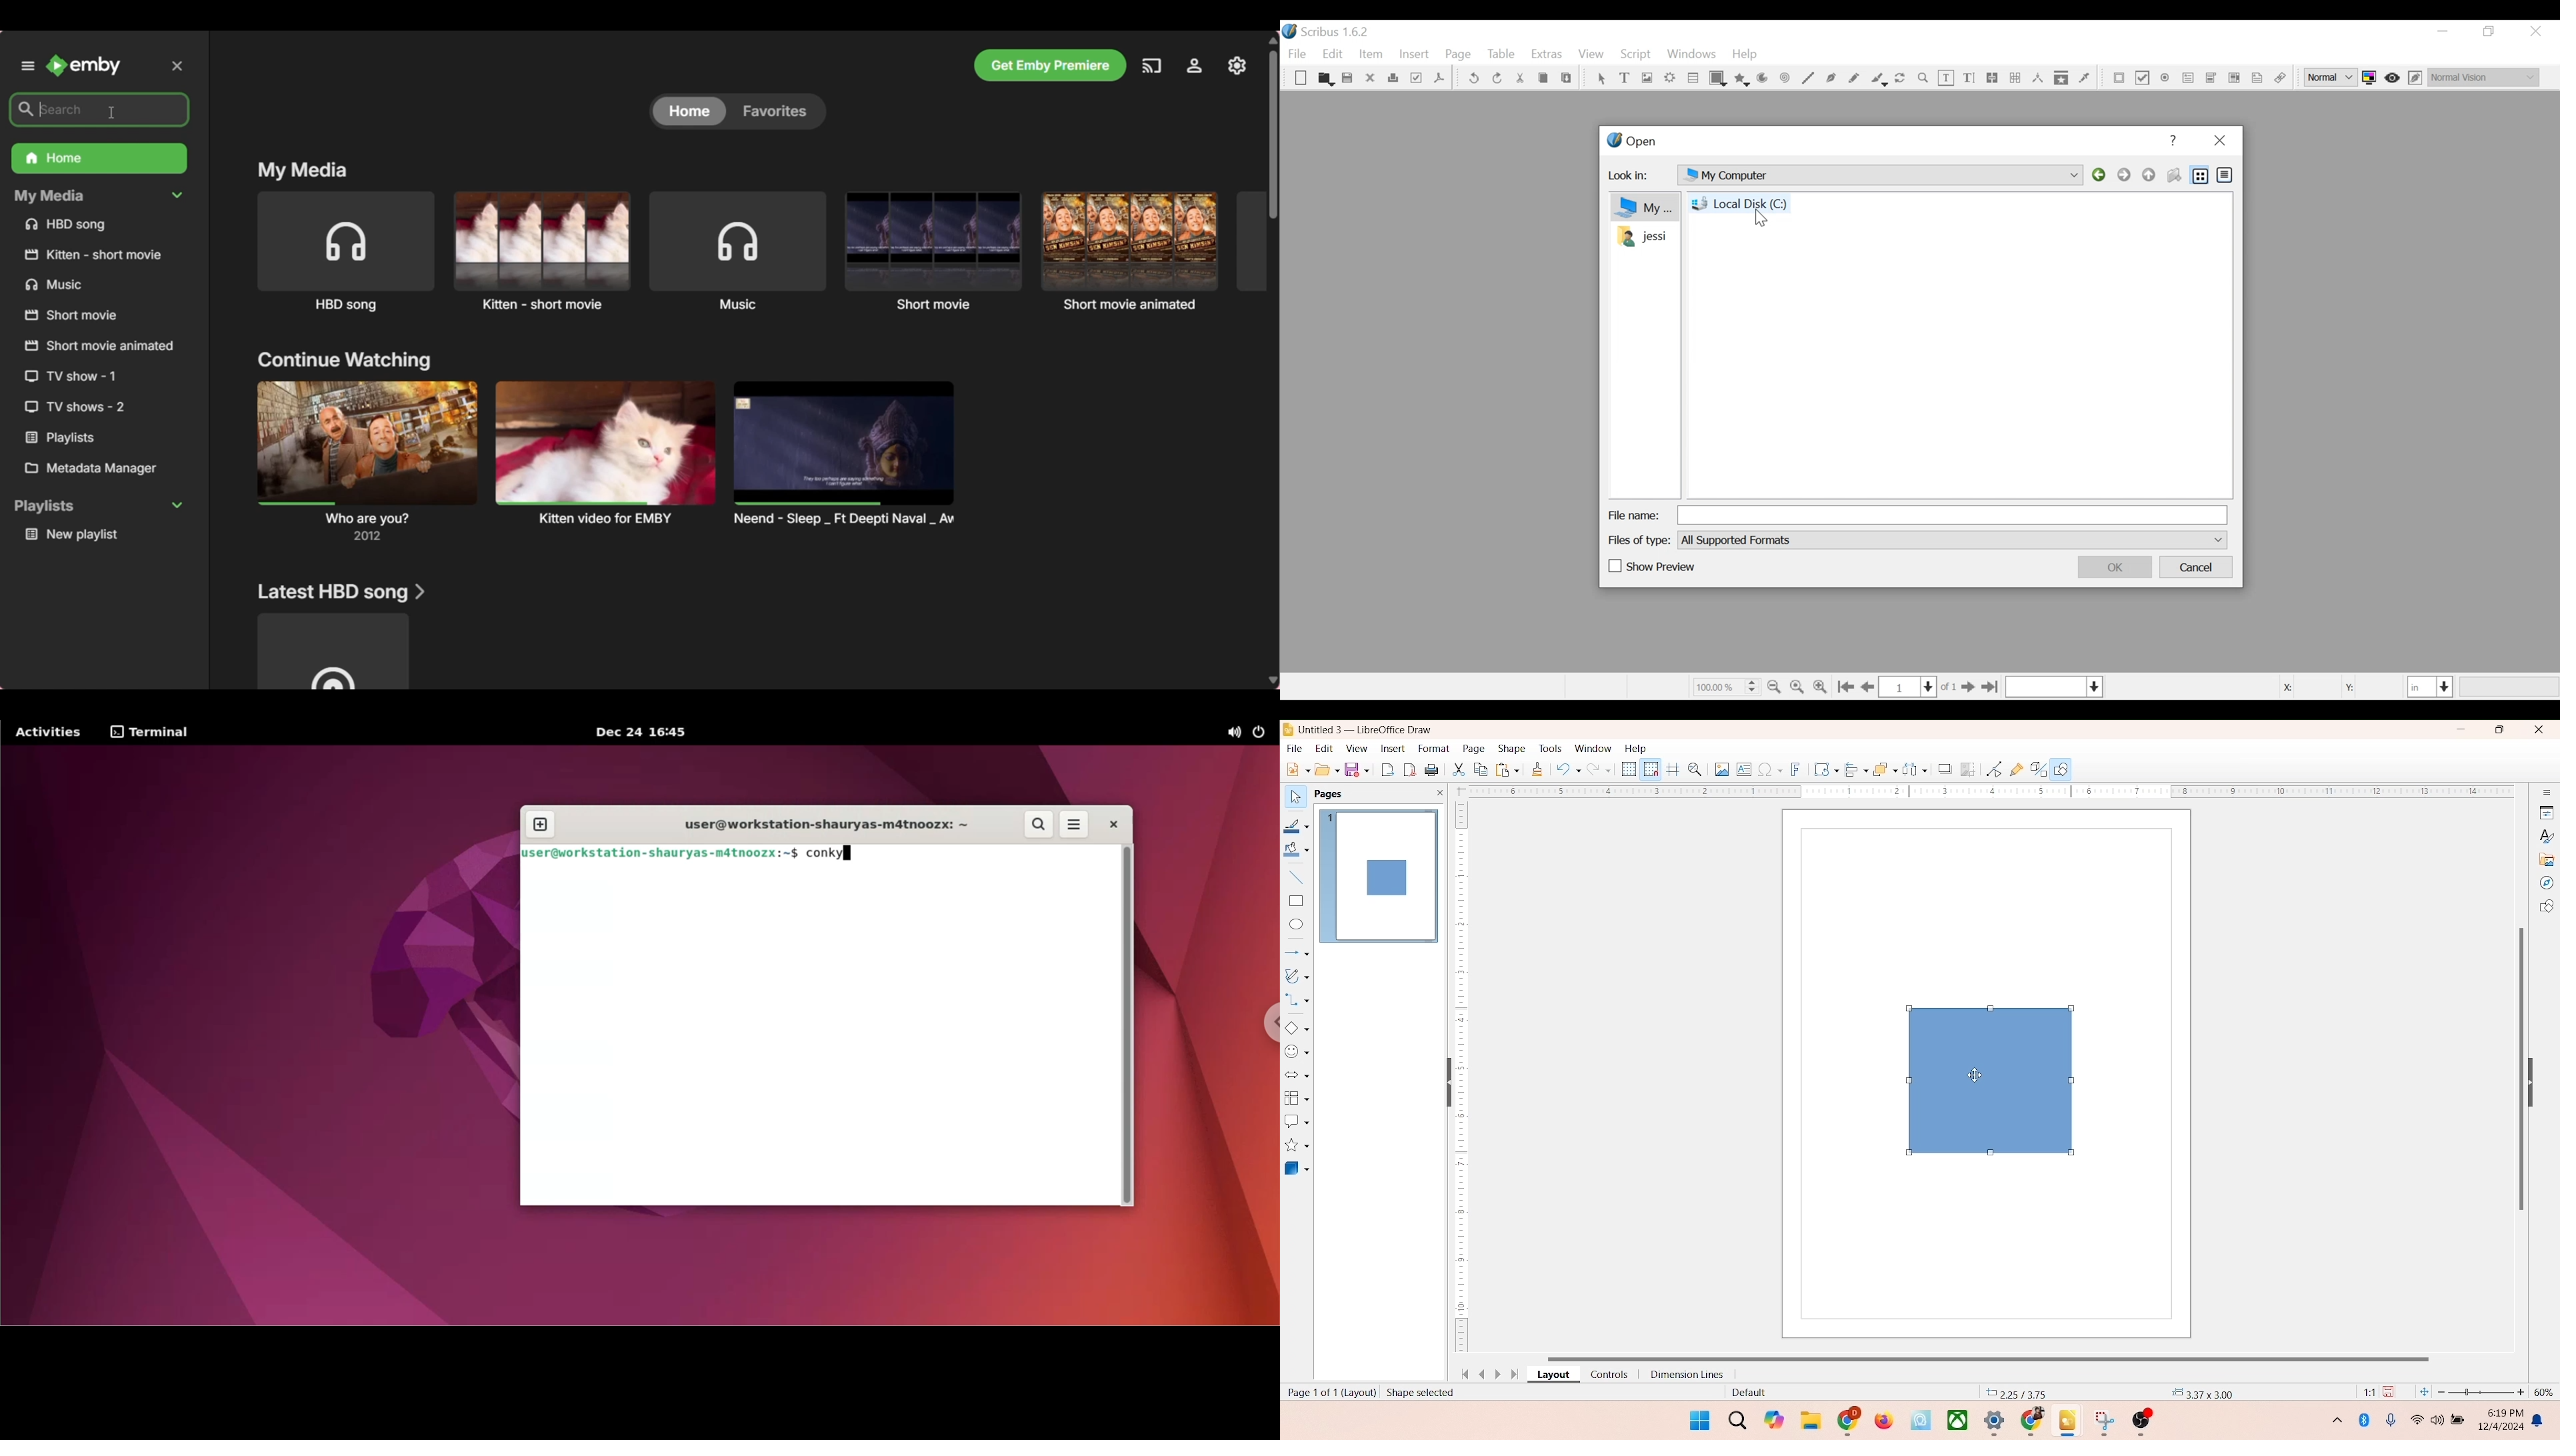  Describe the element at coordinates (1743, 771) in the screenshot. I see `textbox` at that location.